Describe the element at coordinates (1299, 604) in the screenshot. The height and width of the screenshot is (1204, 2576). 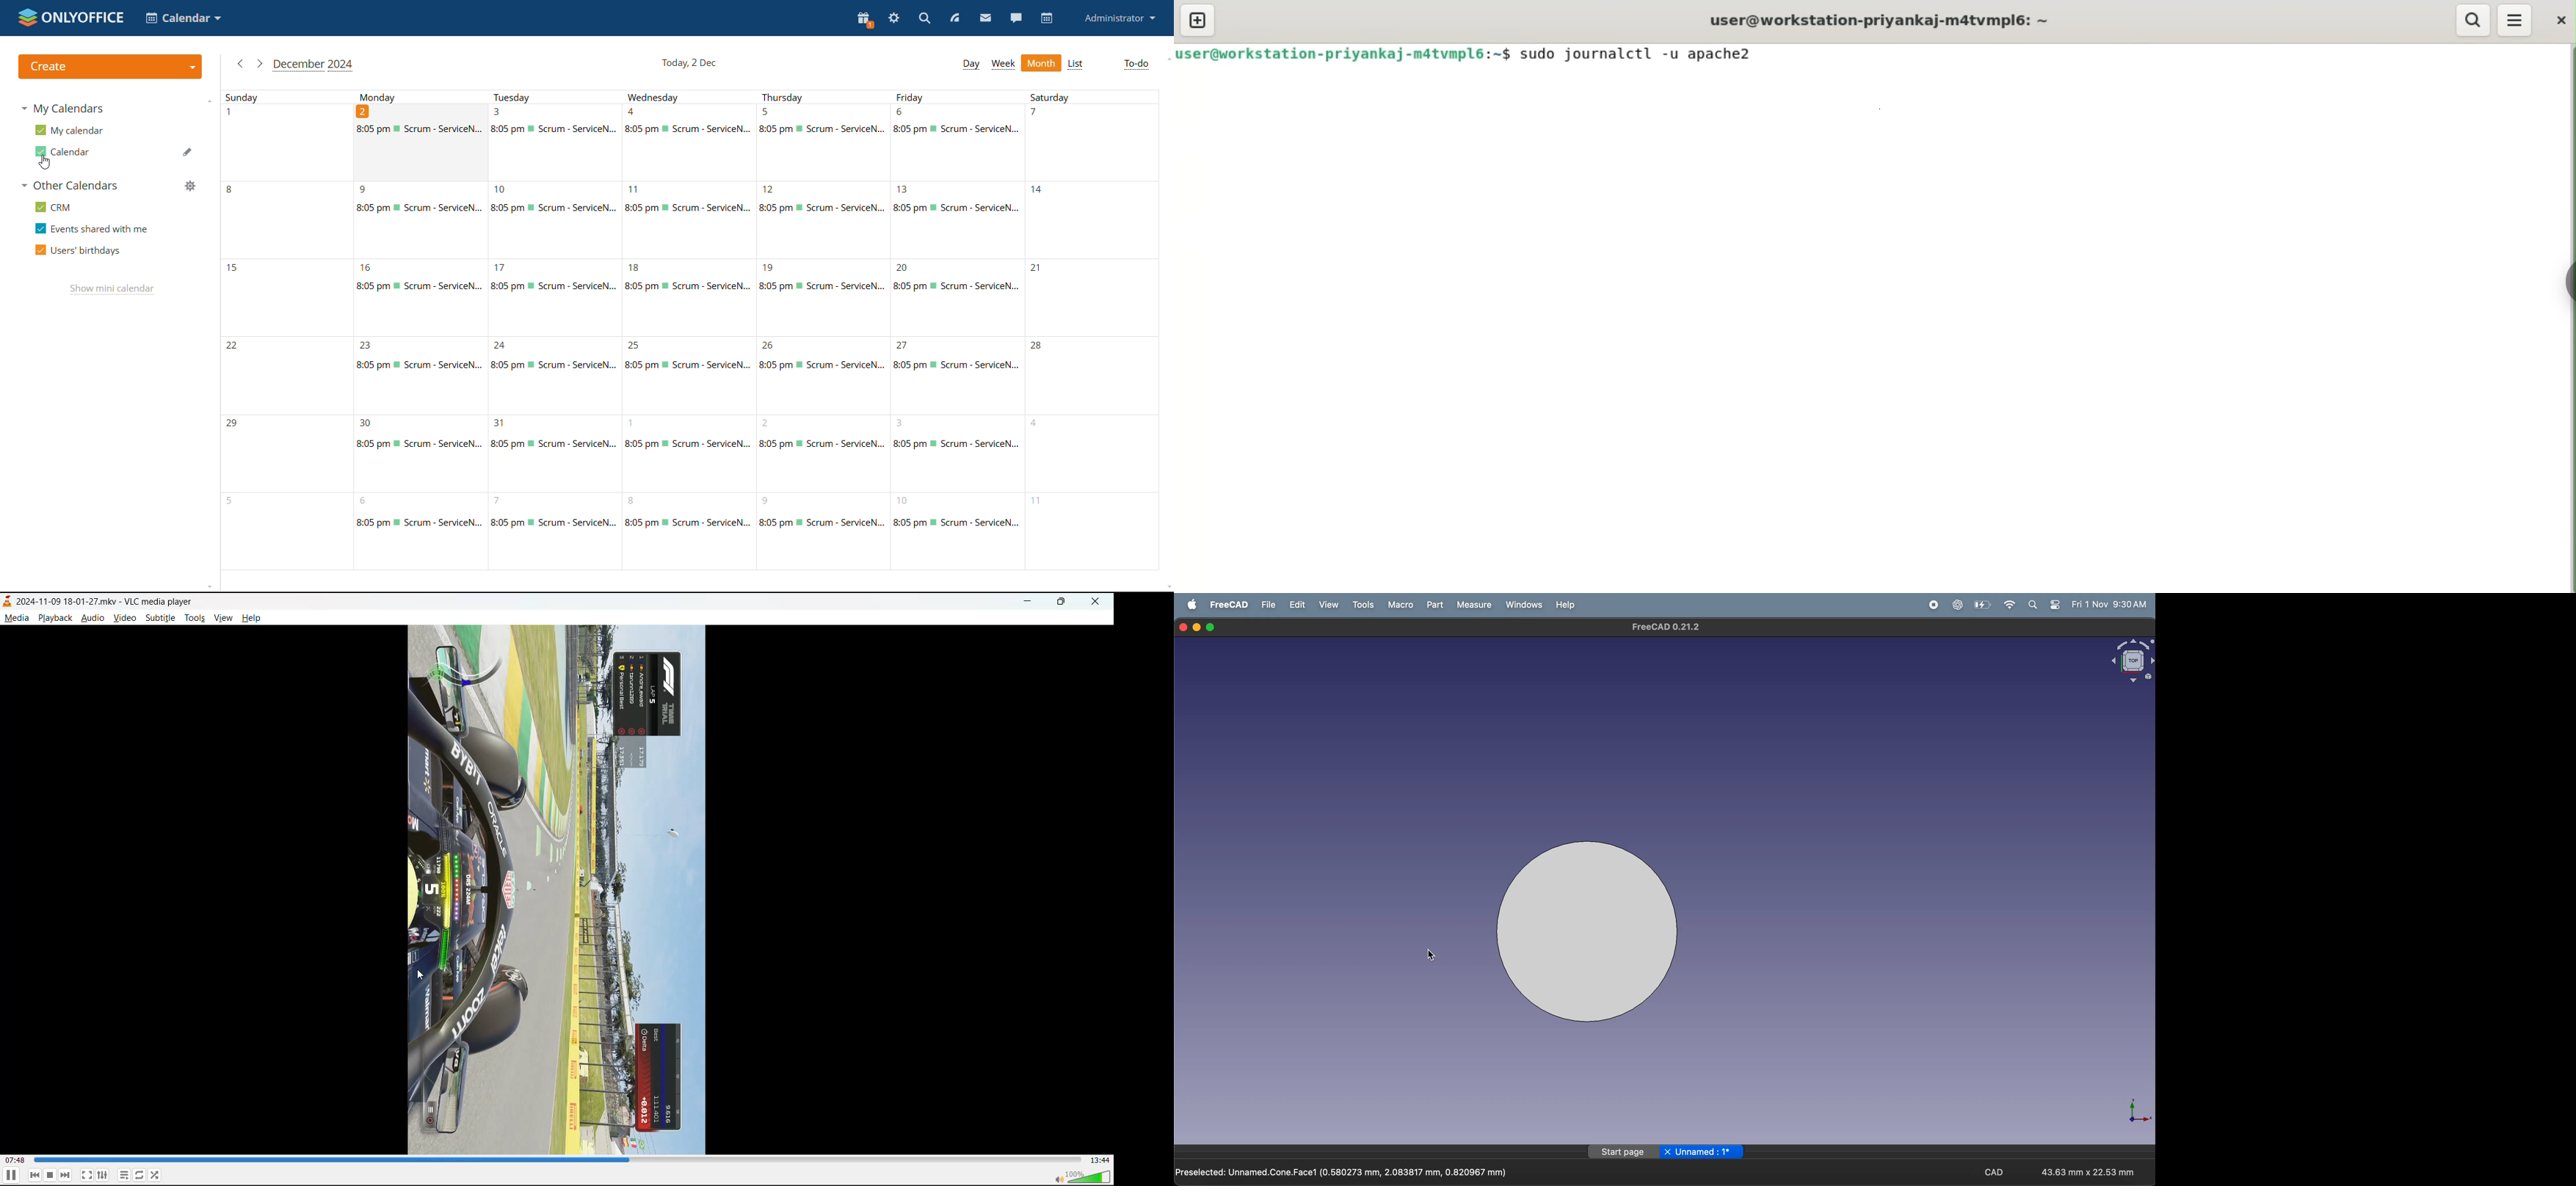
I see `edit` at that location.